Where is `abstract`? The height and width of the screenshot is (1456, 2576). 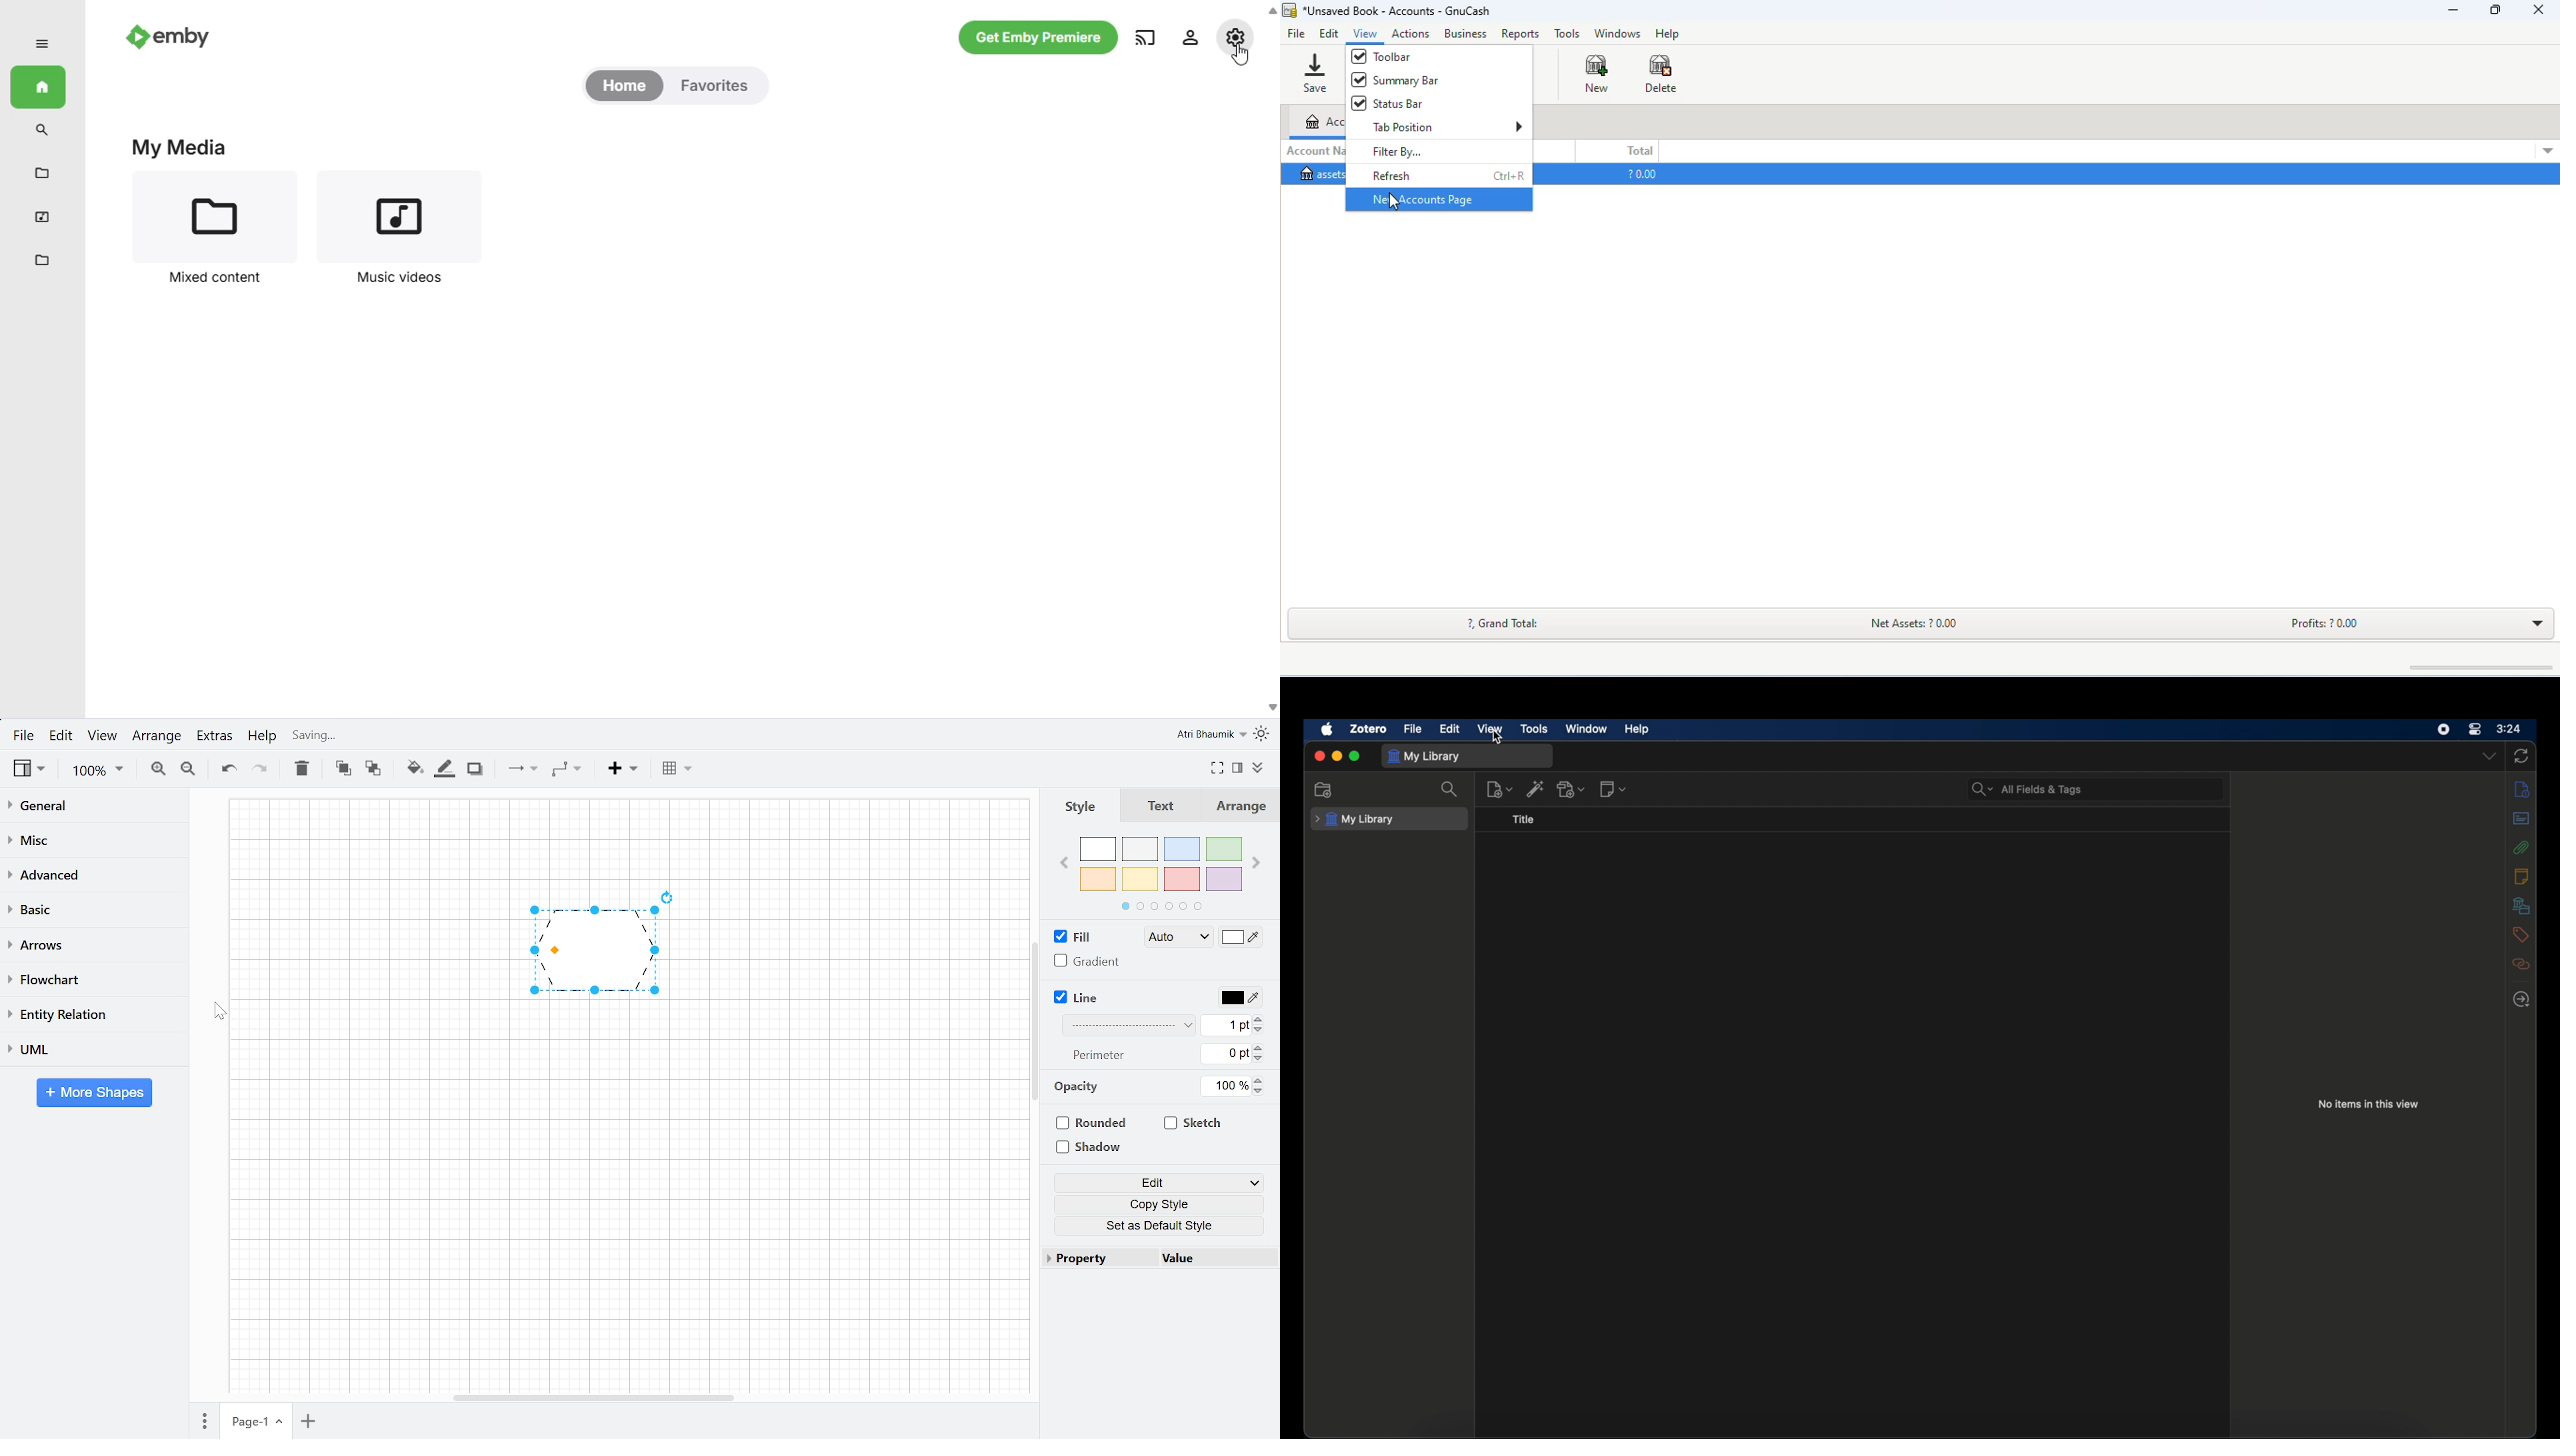
abstract is located at coordinates (2521, 818).